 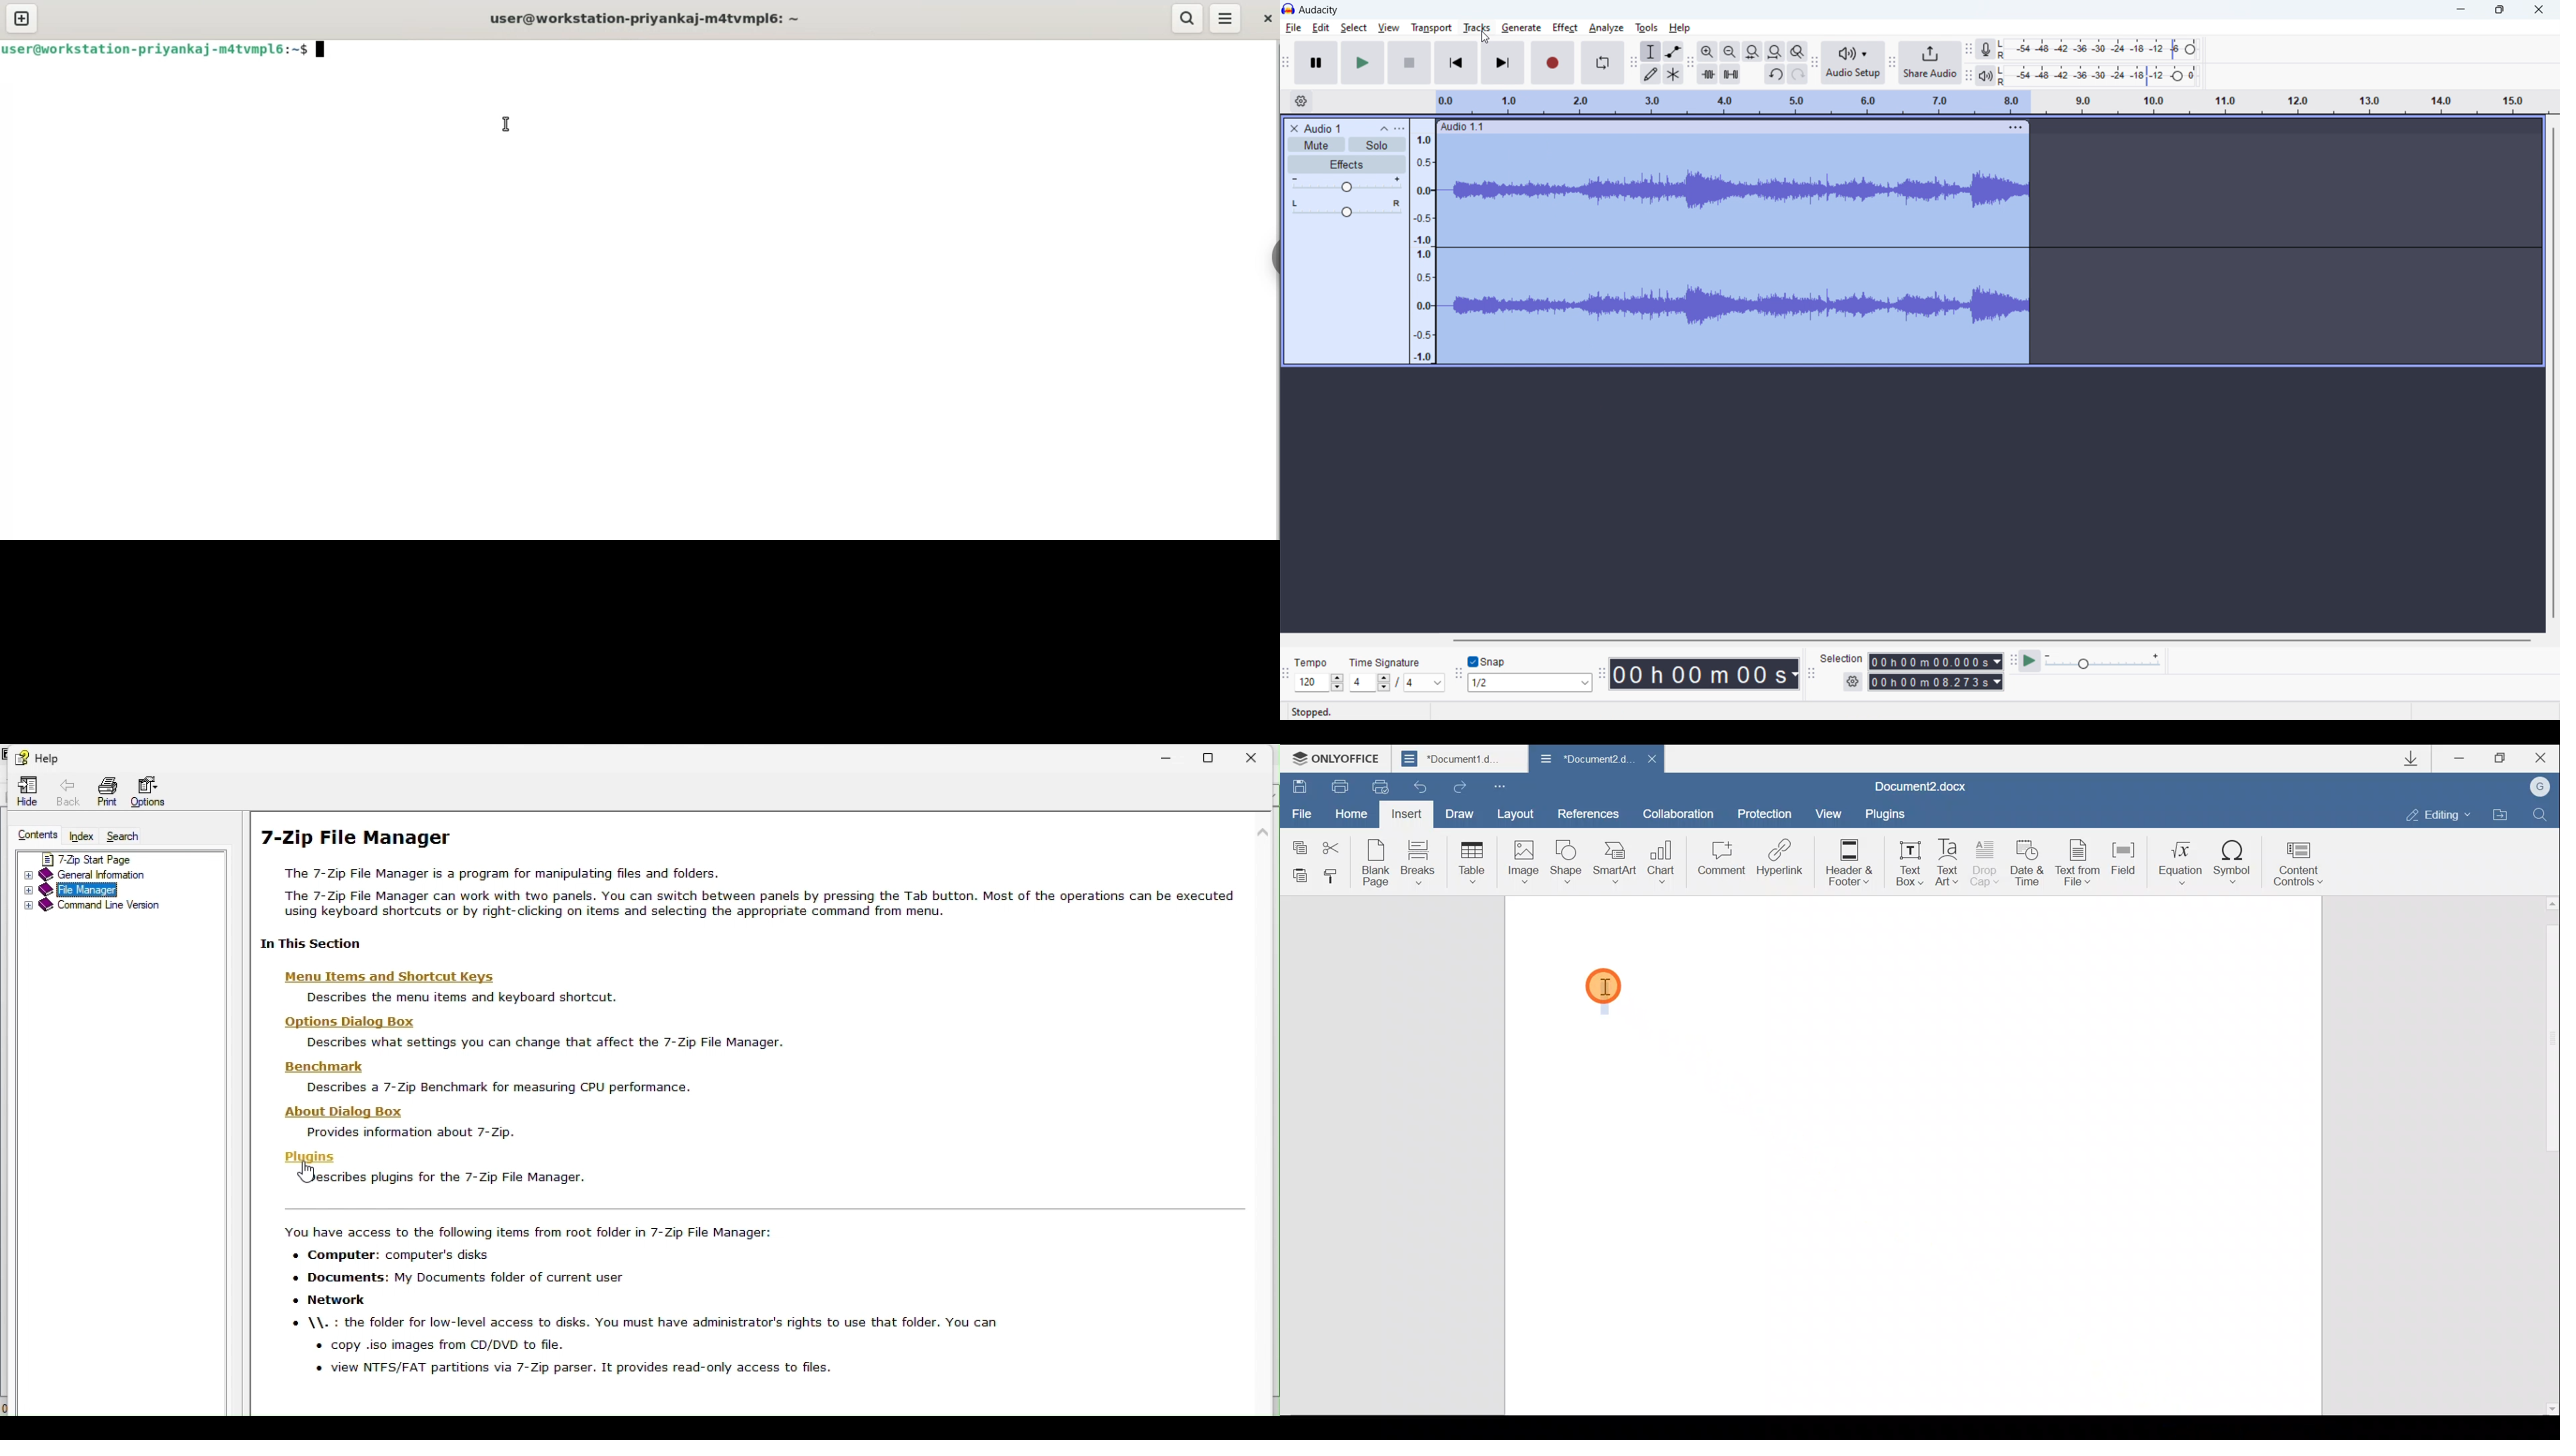 I want to click on trim audio outside selection, so click(x=1707, y=75).